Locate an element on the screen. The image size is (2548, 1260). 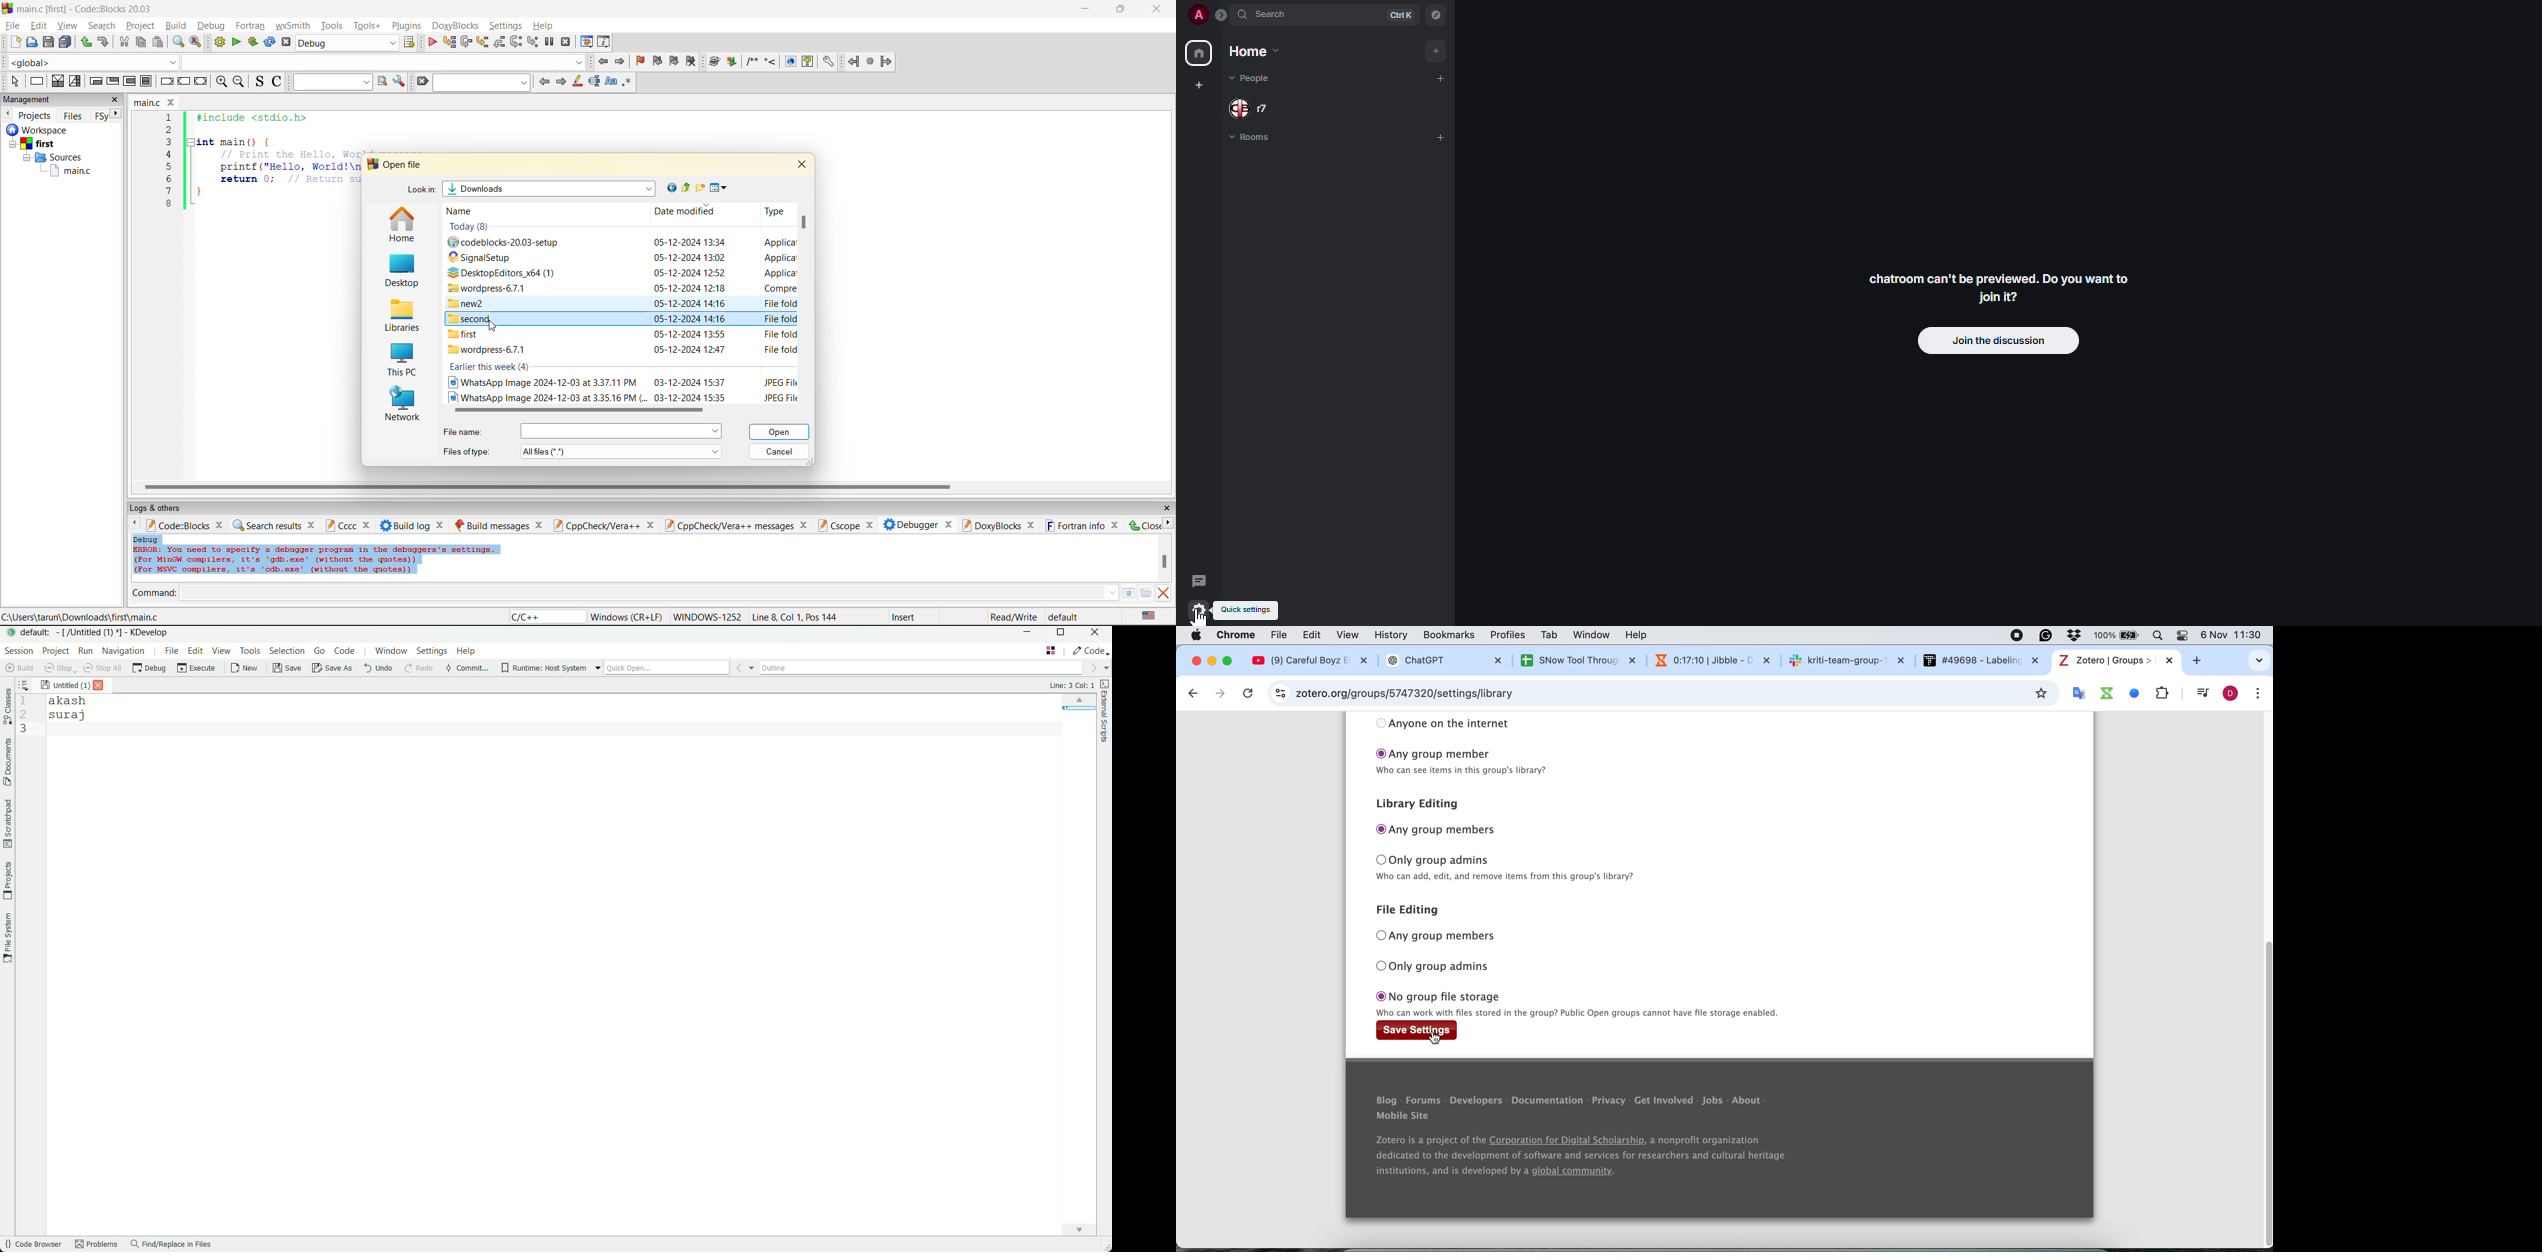
help is located at coordinates (545, 26).